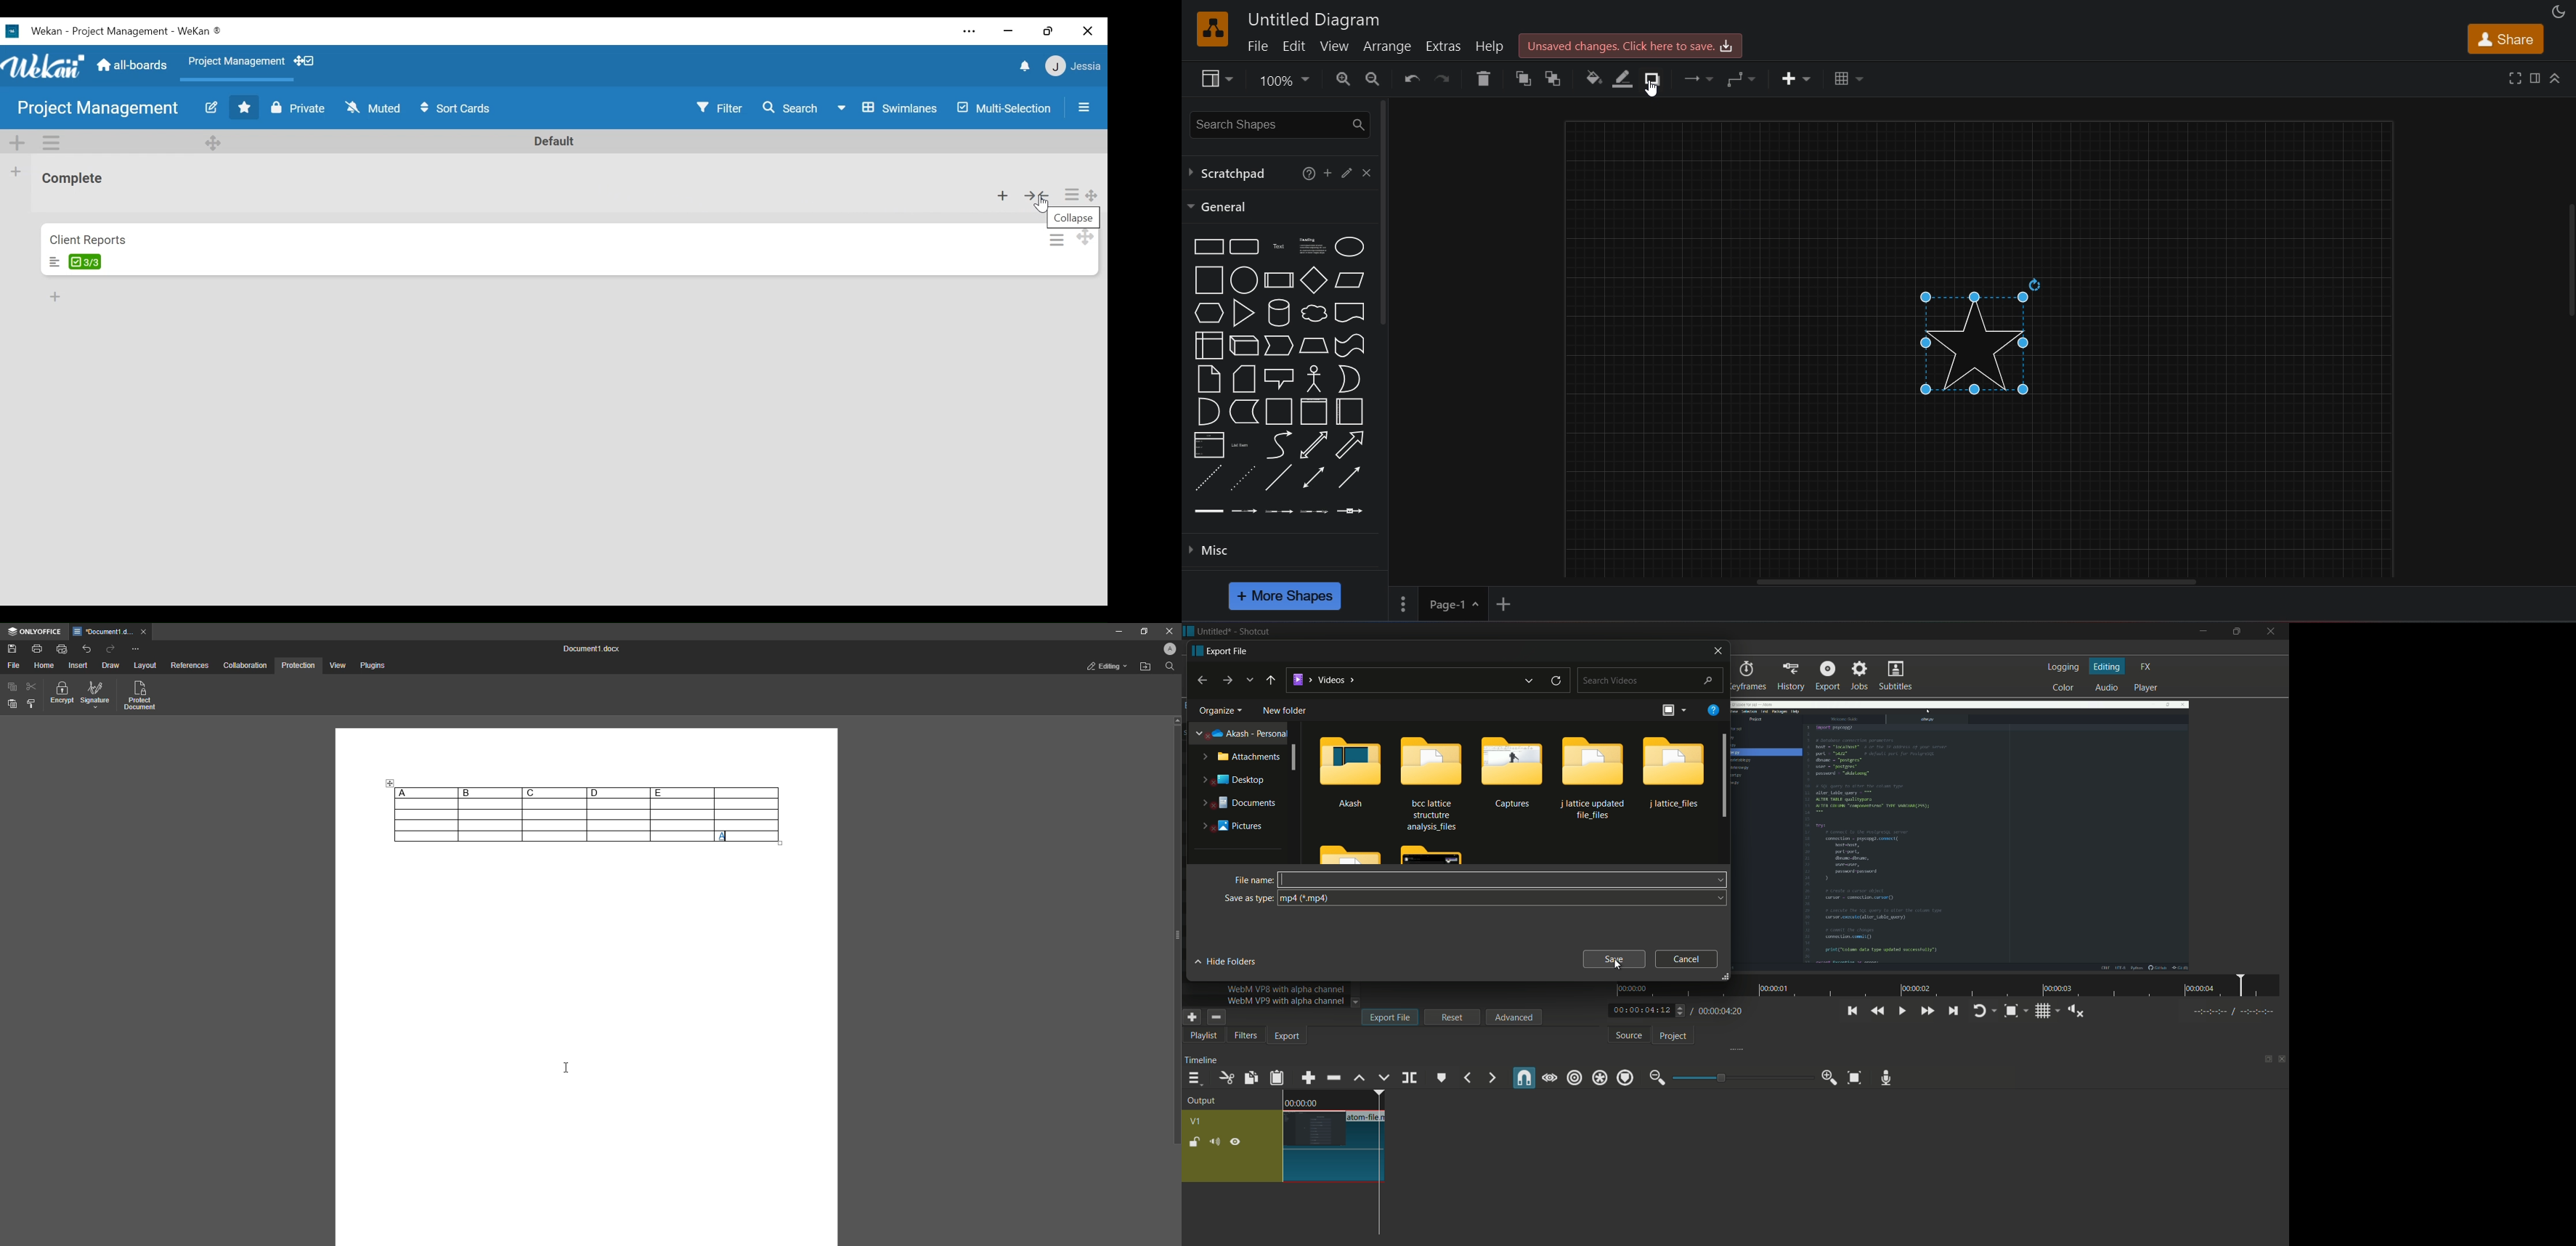 The height and width of the screenshot is (1260, 2576). What do you see at coordinates (1747, 676) in the screenshot?
I see `keyframes` at bounding box center [1747, 676].